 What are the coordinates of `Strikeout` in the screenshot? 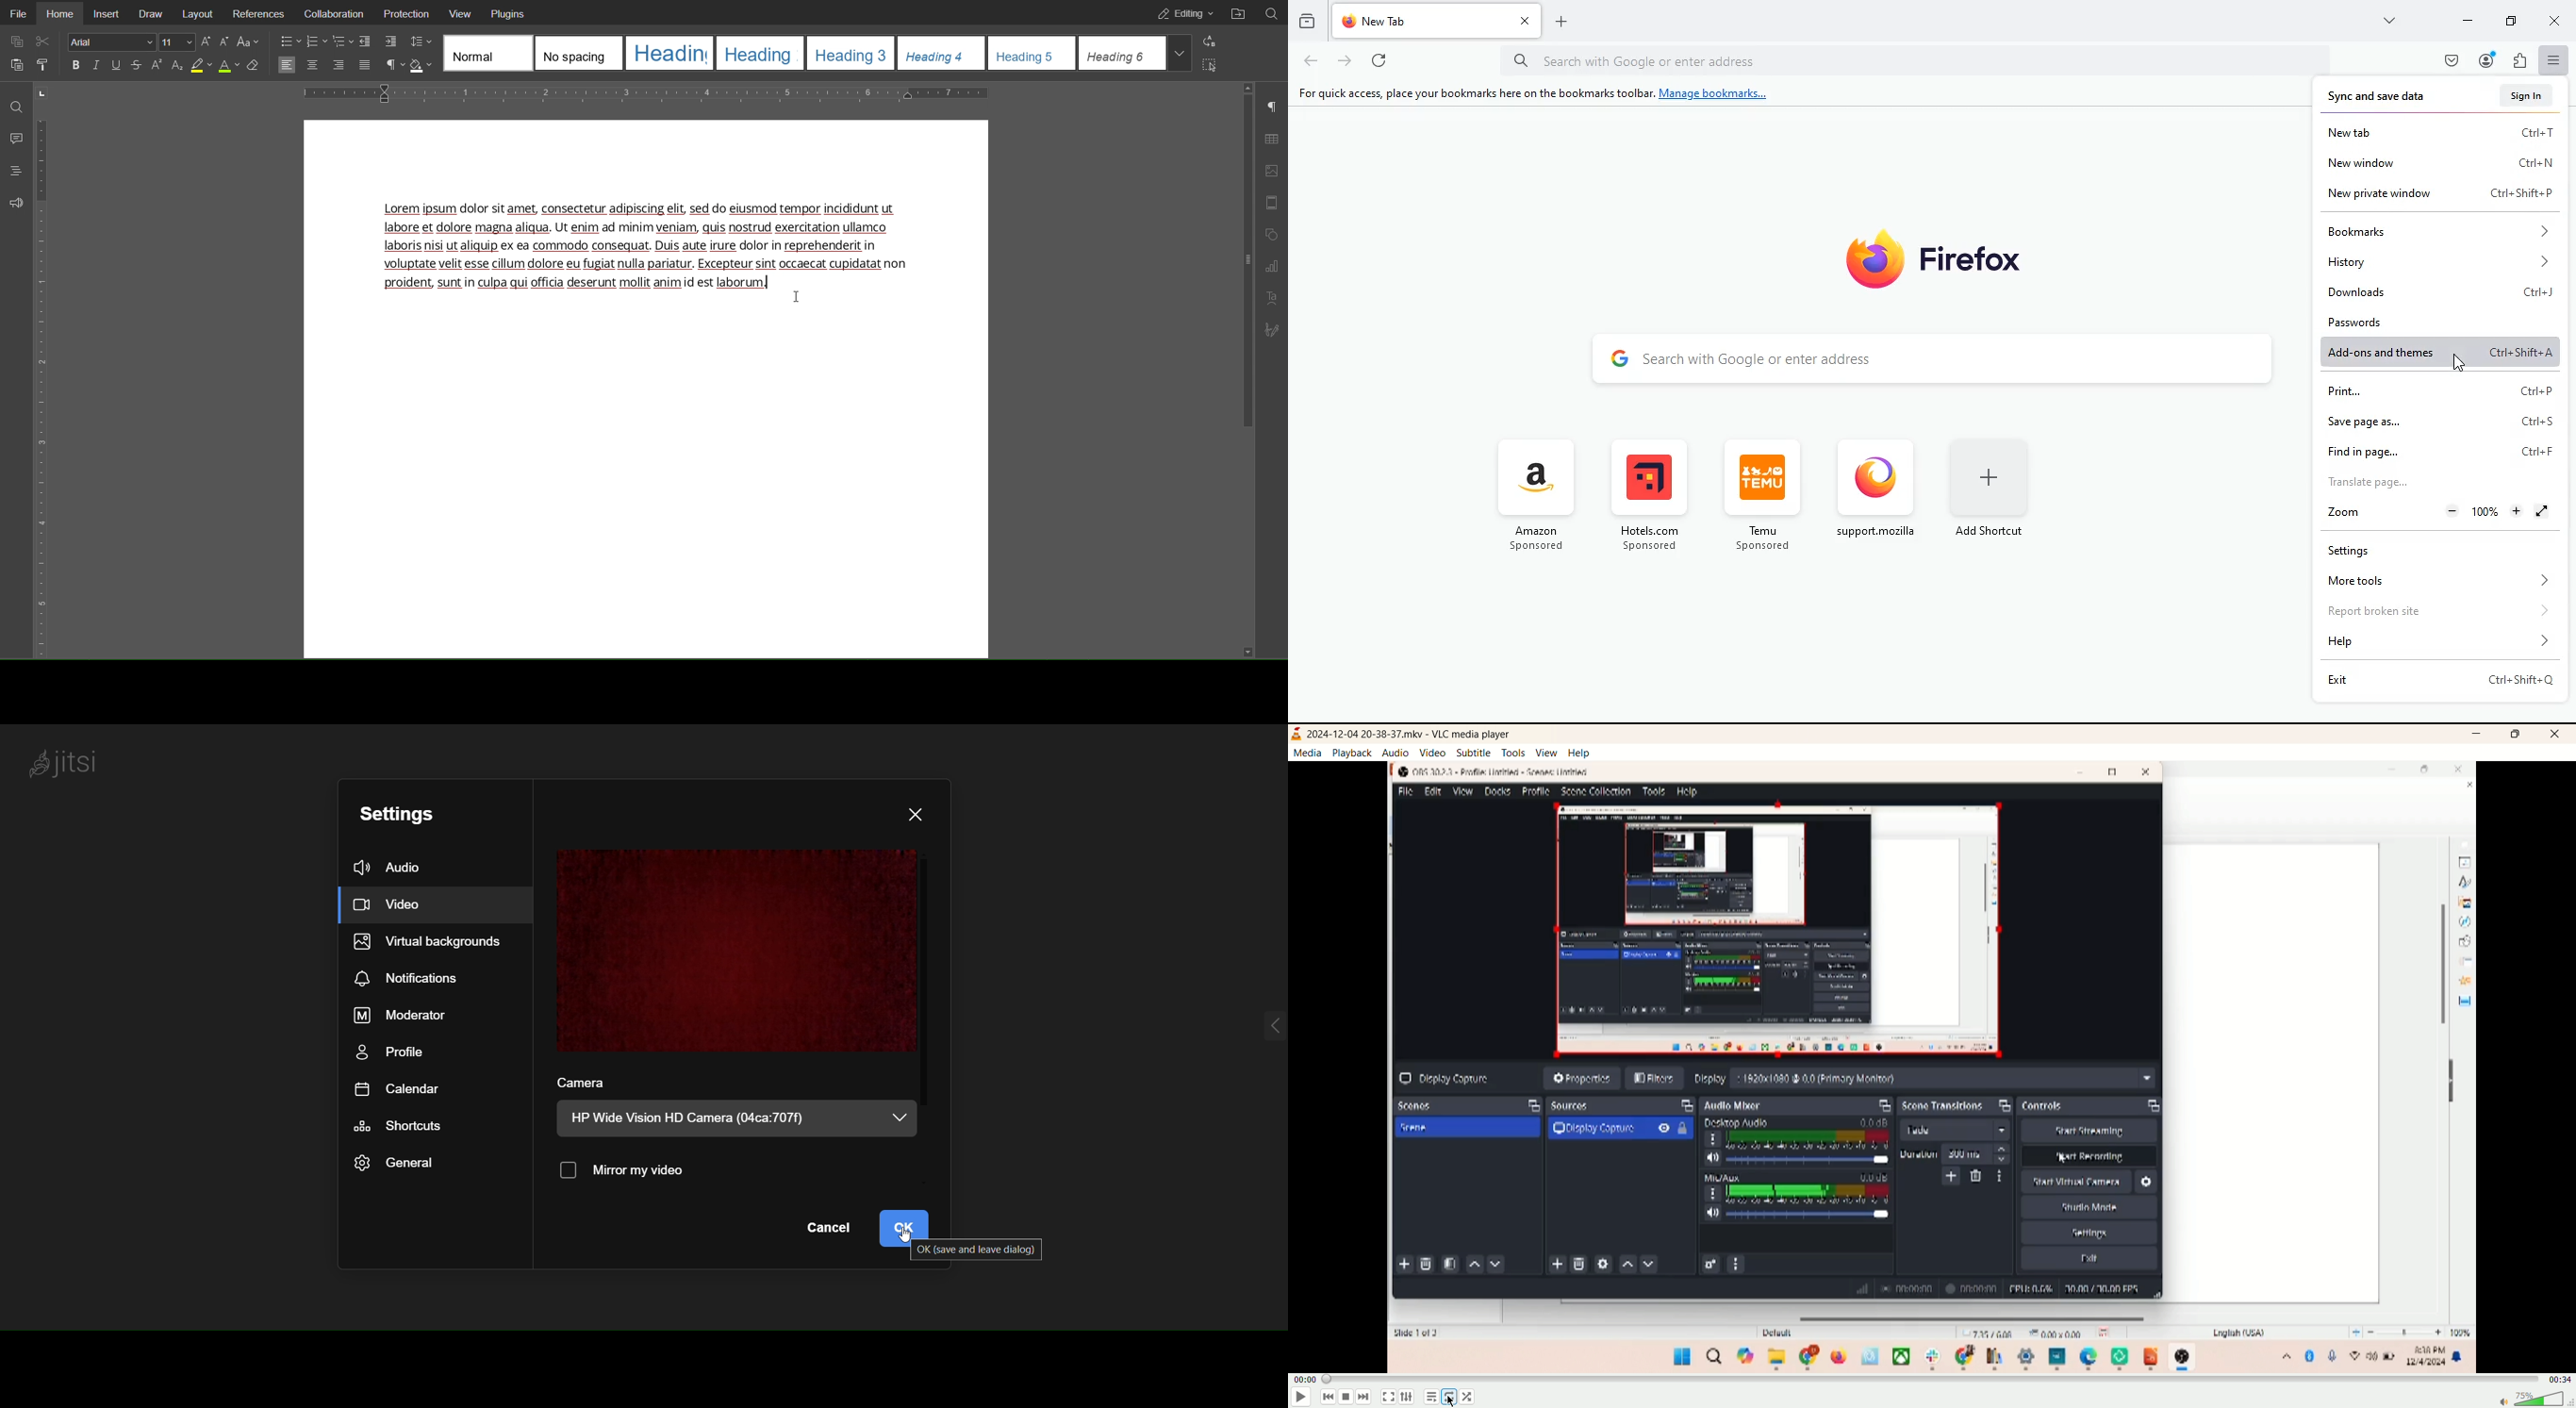 It's located at (137, 66).